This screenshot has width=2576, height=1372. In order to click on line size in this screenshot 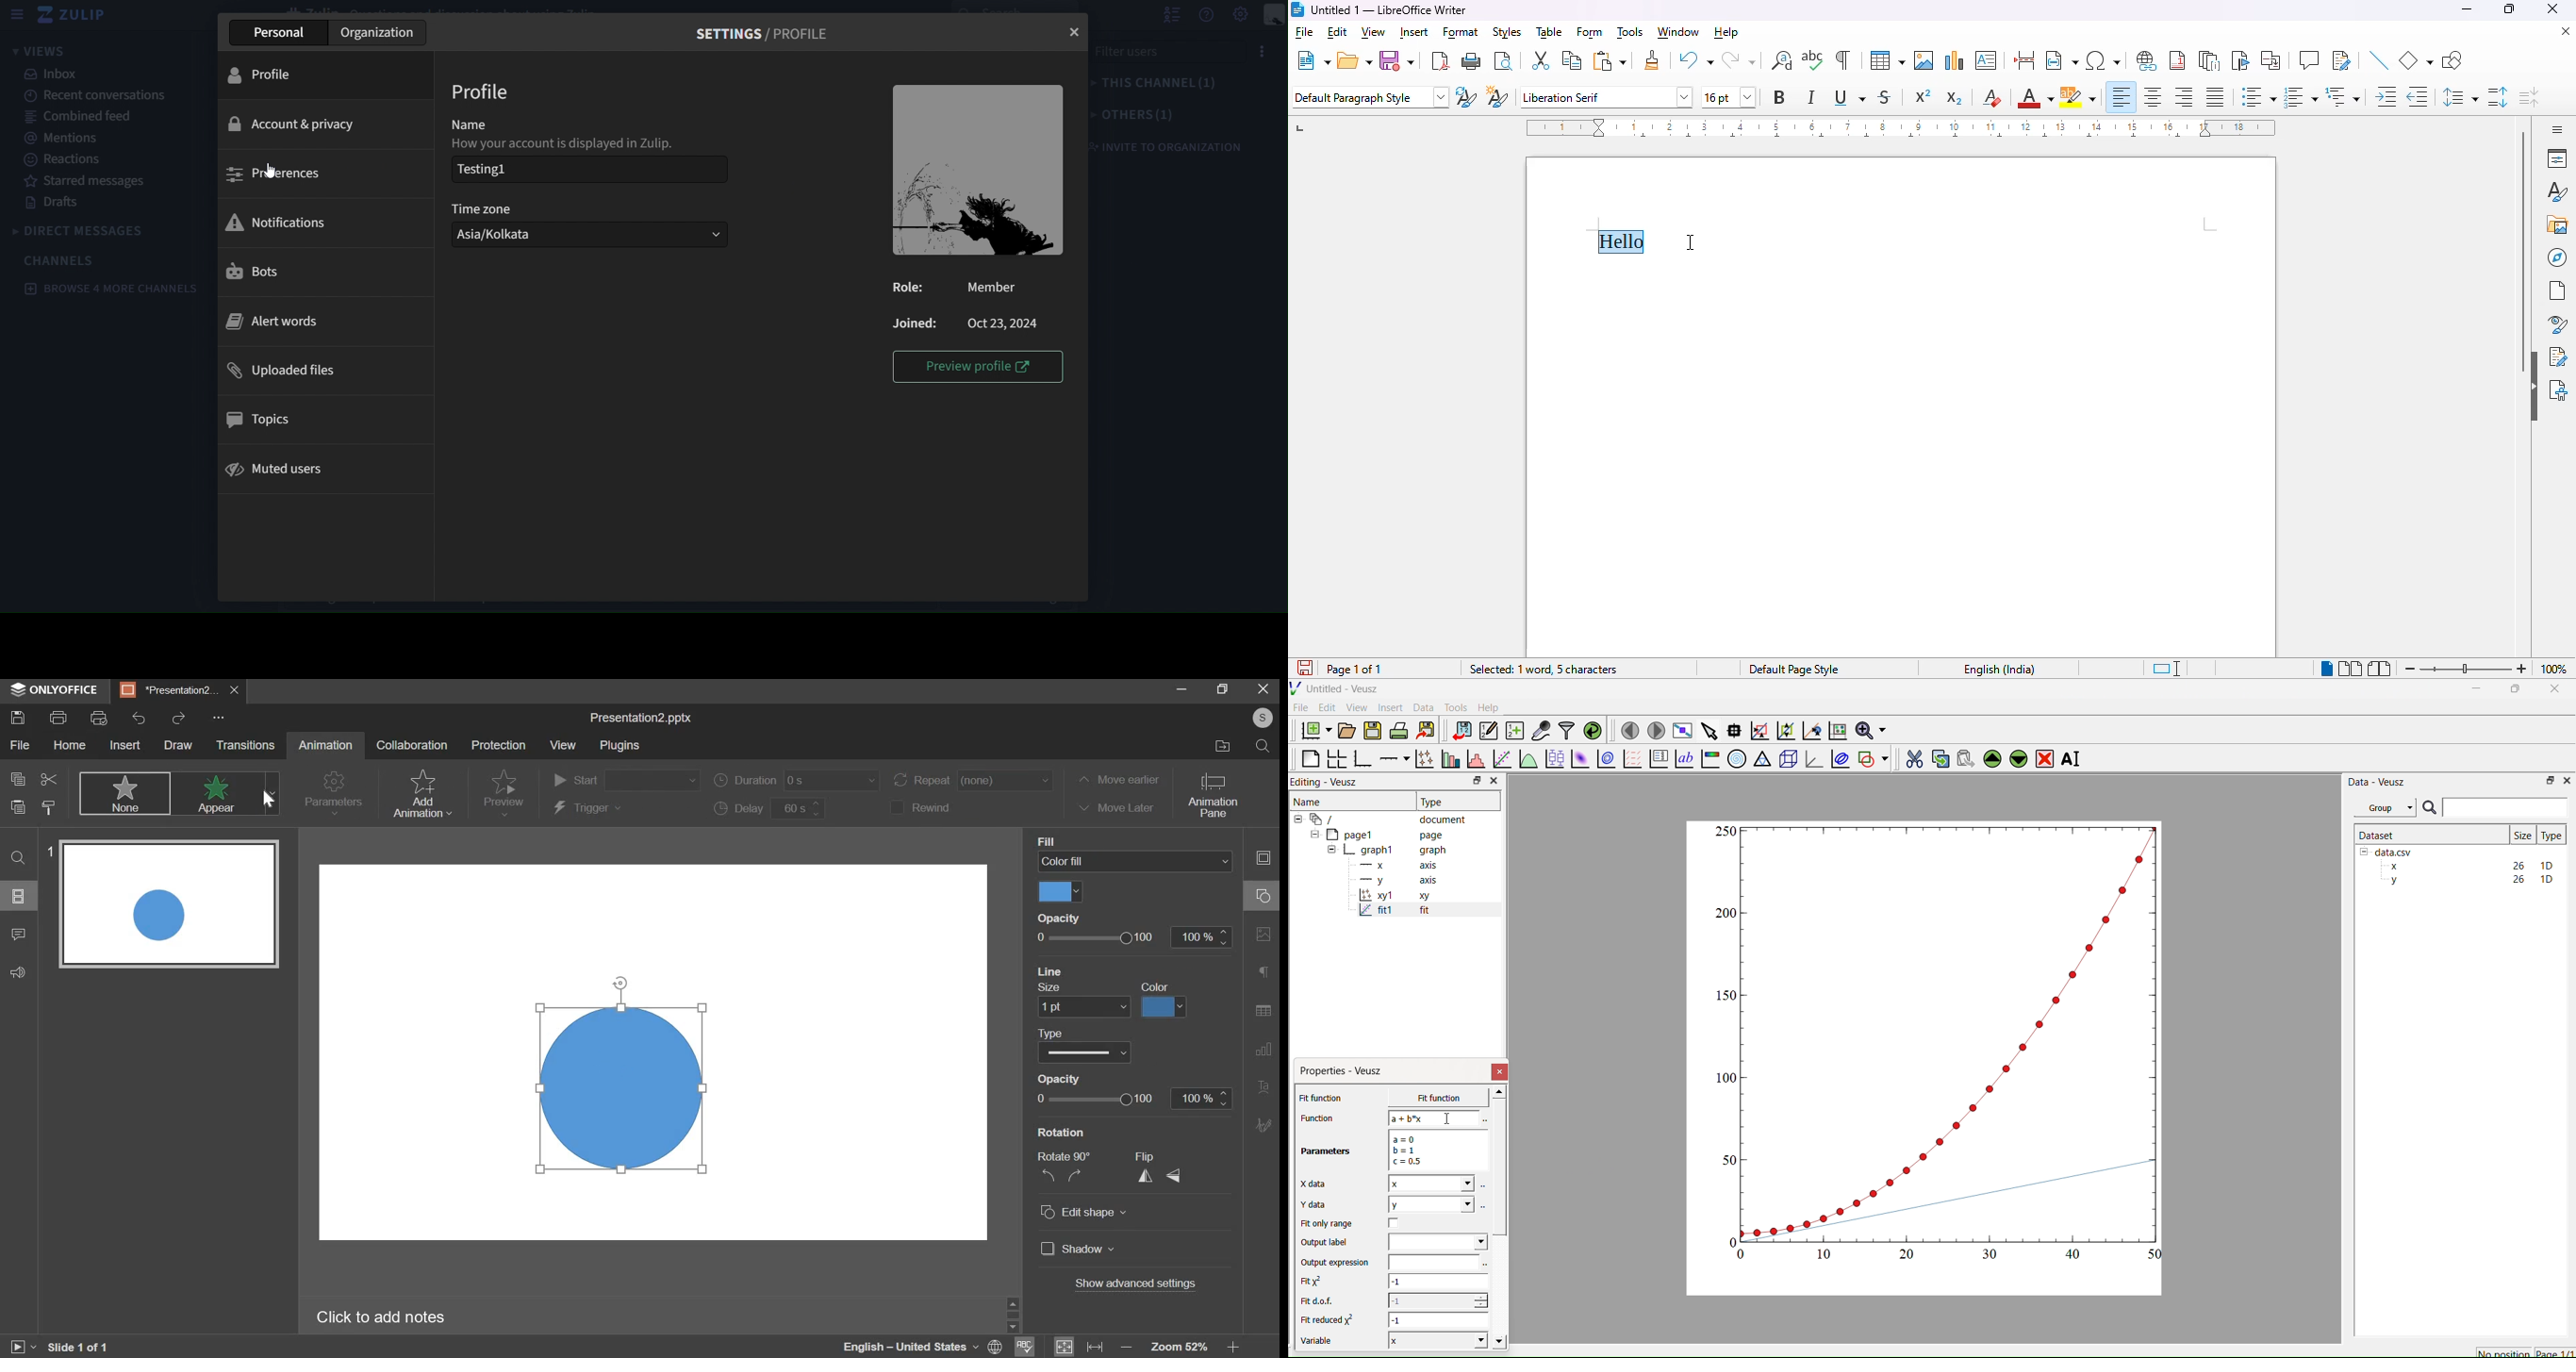, I will do `click(1080, 1008)`.